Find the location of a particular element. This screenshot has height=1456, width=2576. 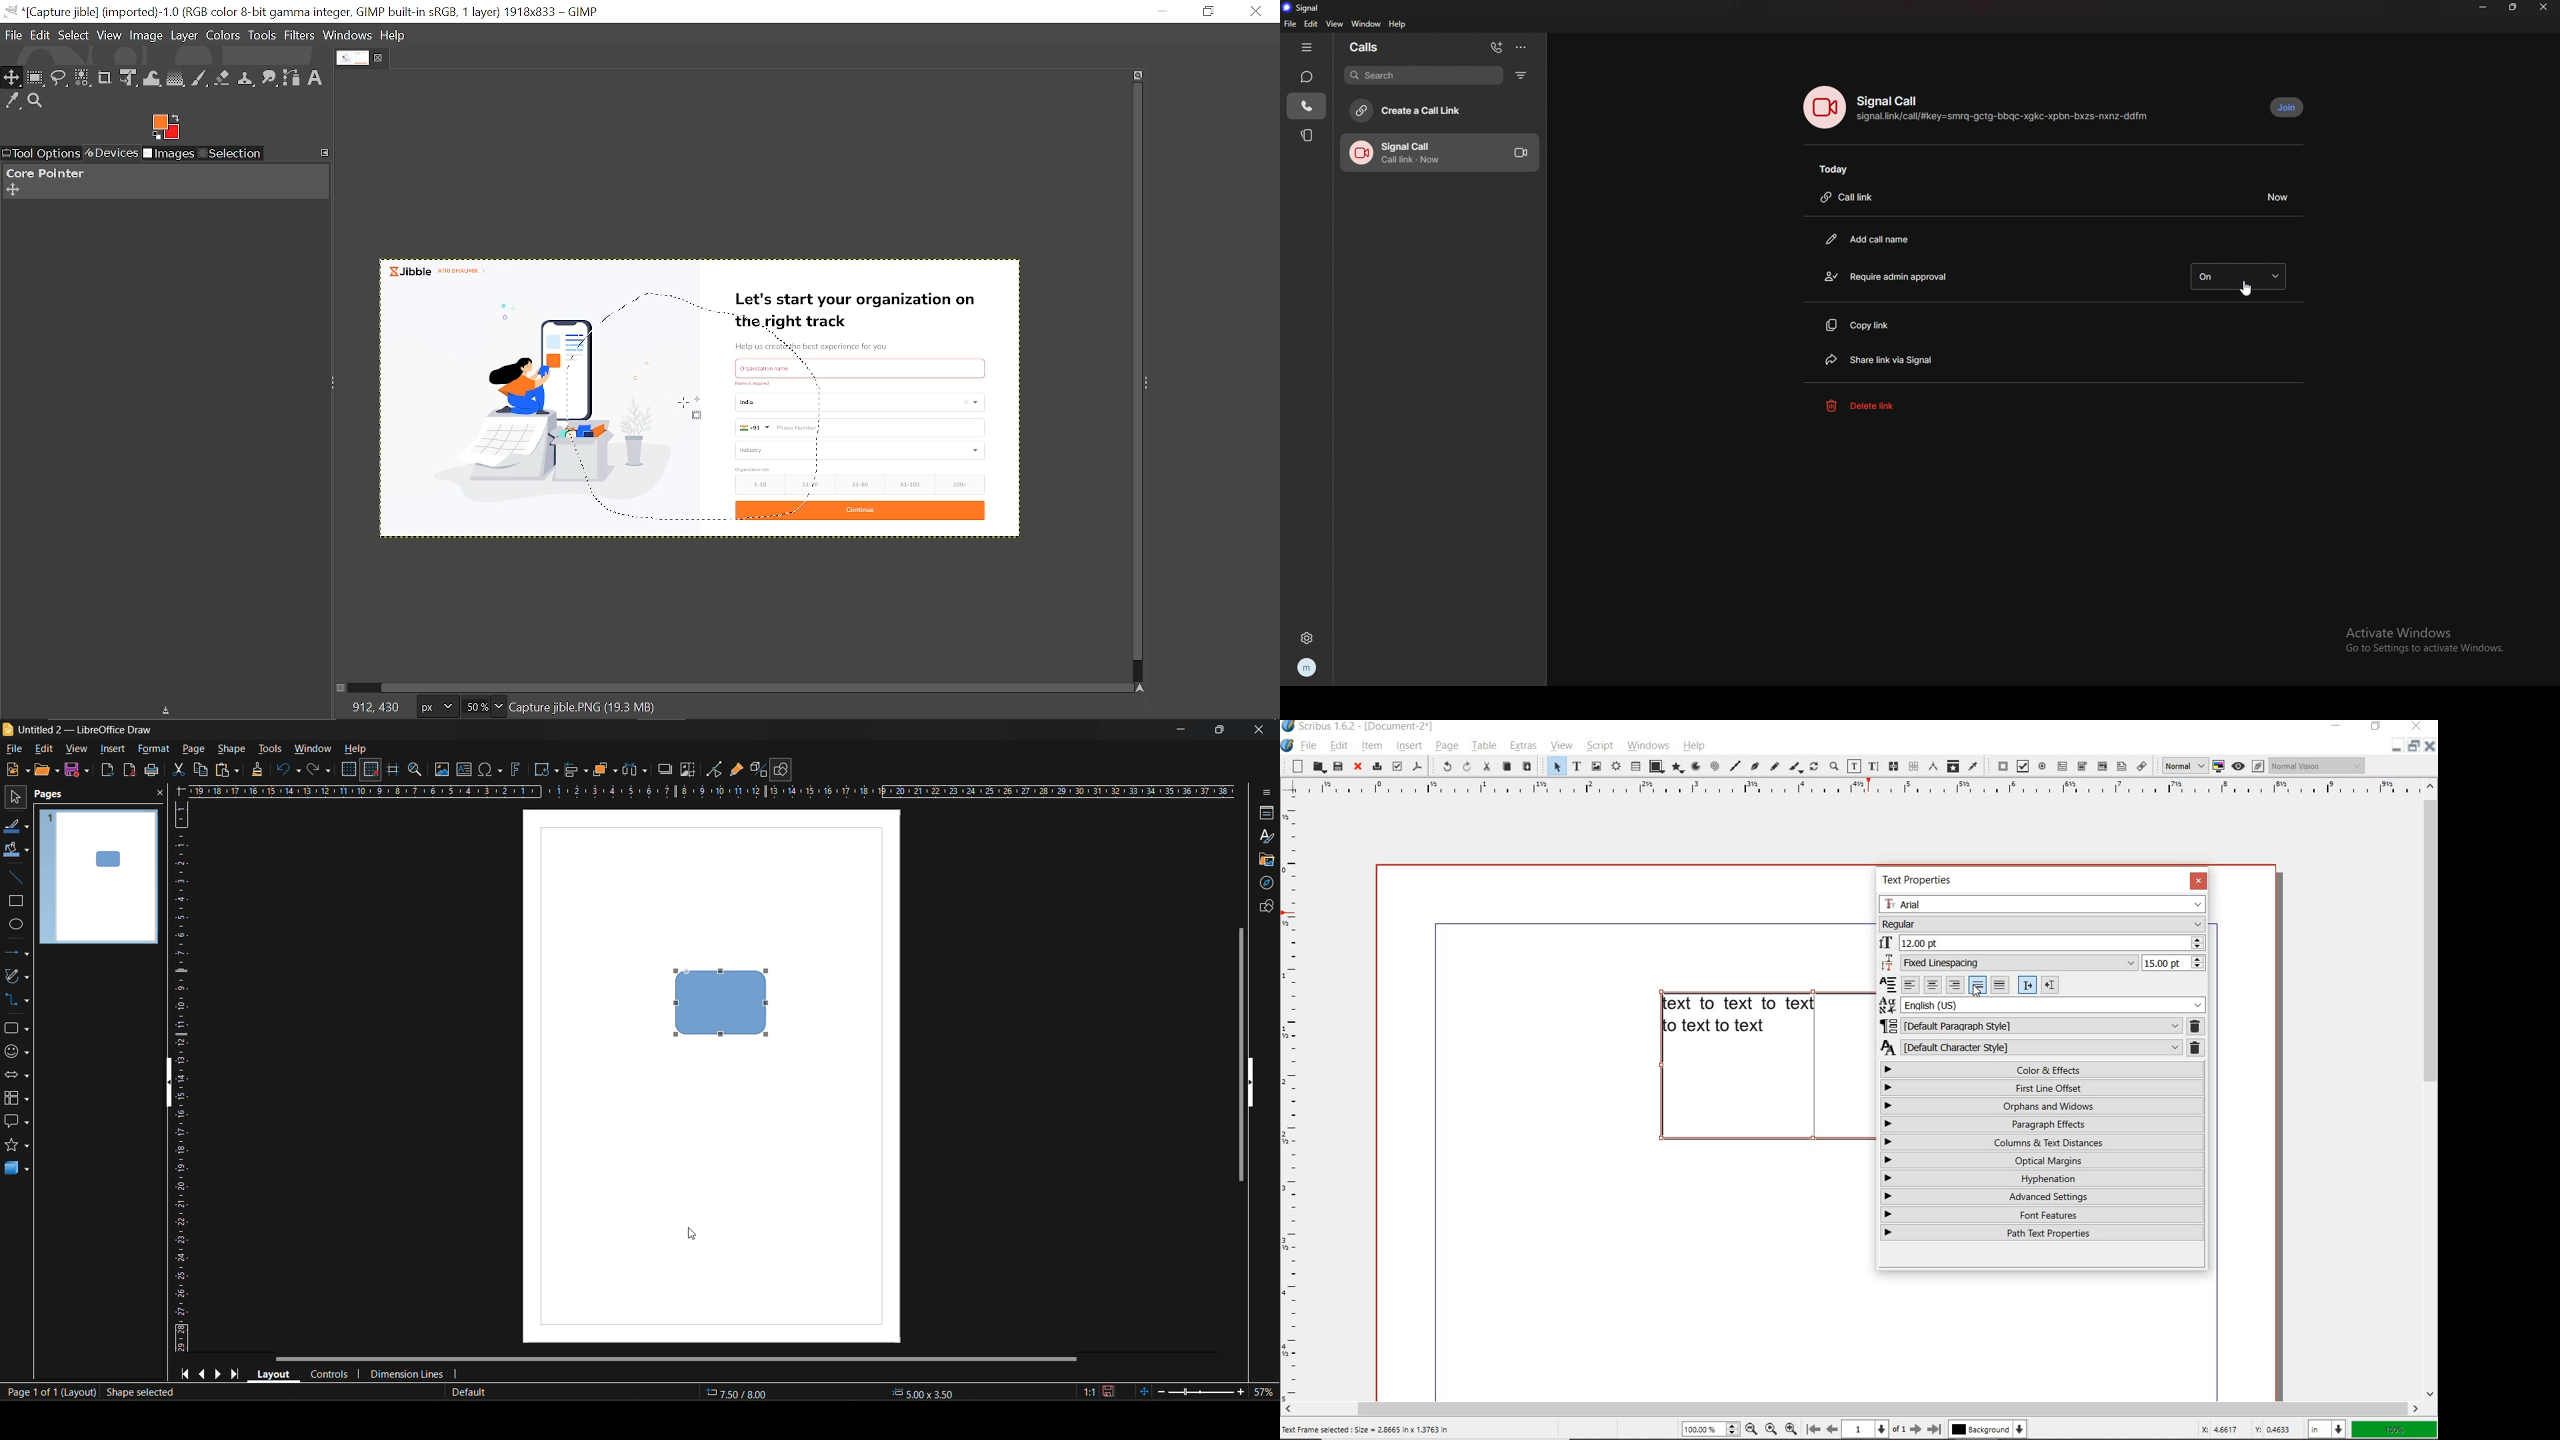

justified center is located at coordinates (2001, 985).